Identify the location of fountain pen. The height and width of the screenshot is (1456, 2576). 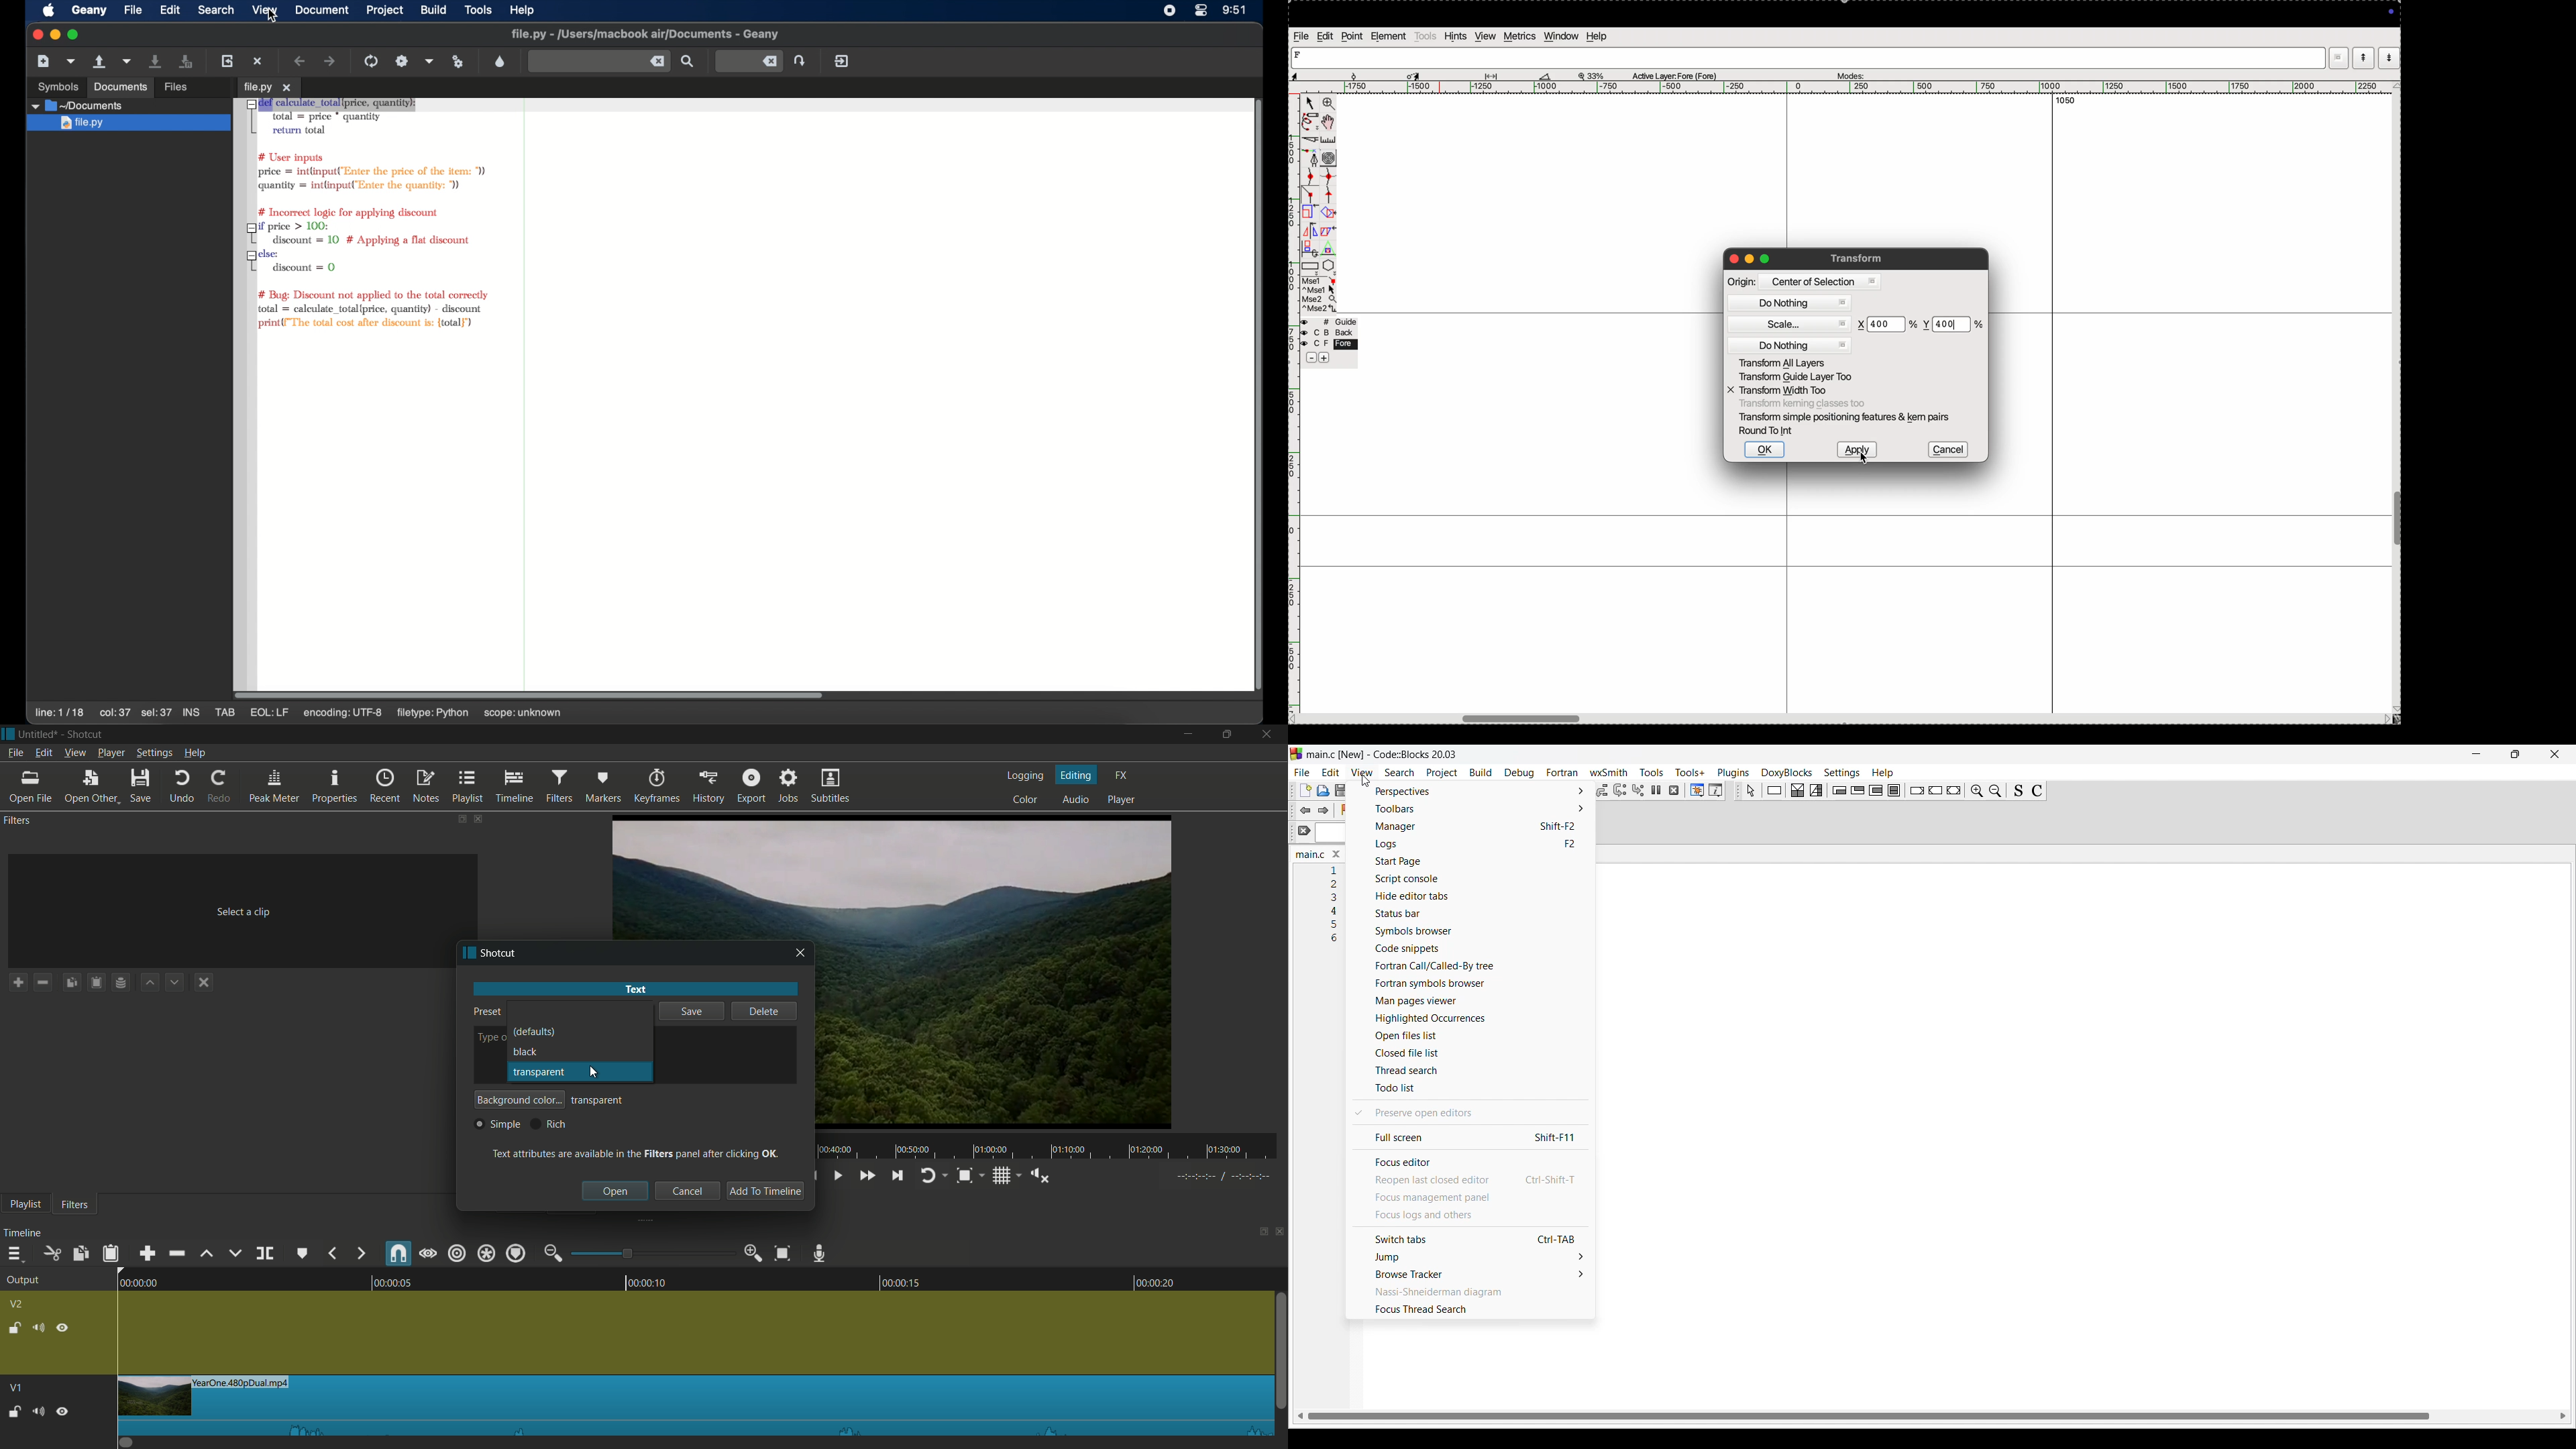
(1314, 159).